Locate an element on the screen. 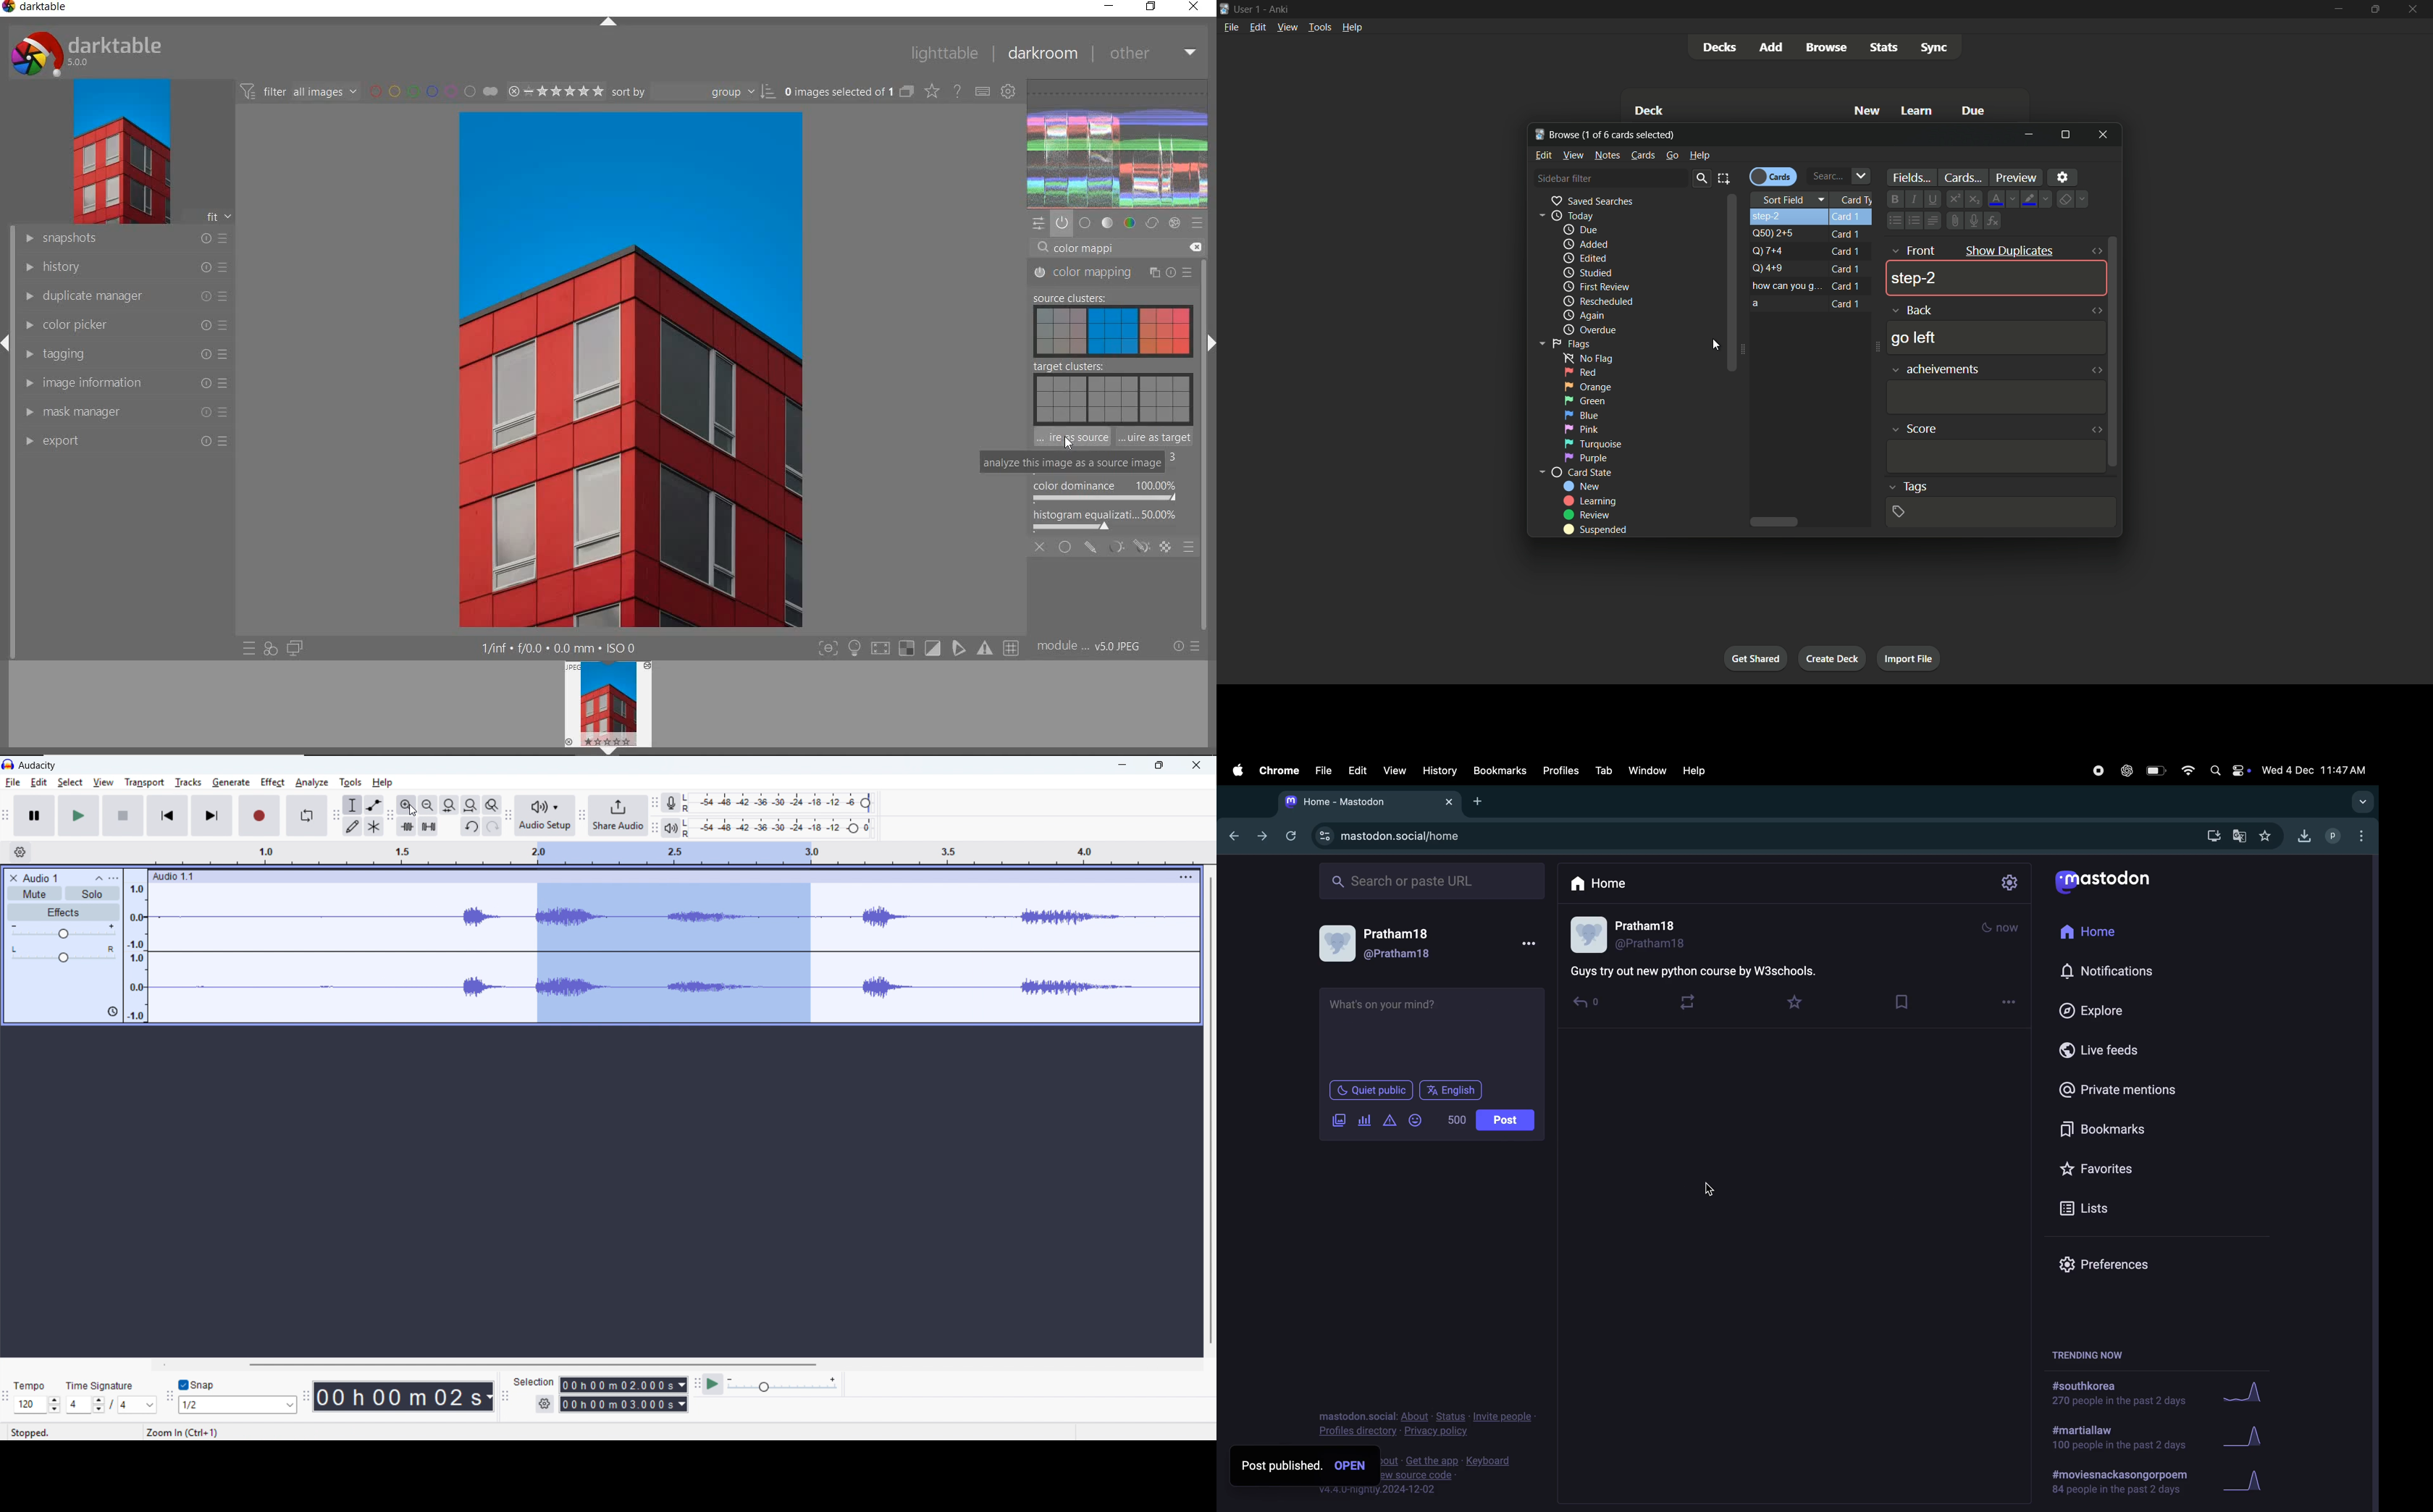 The height and width of the screenshot is (1512, 2436). source code is located at coordinates (1451, 1475).